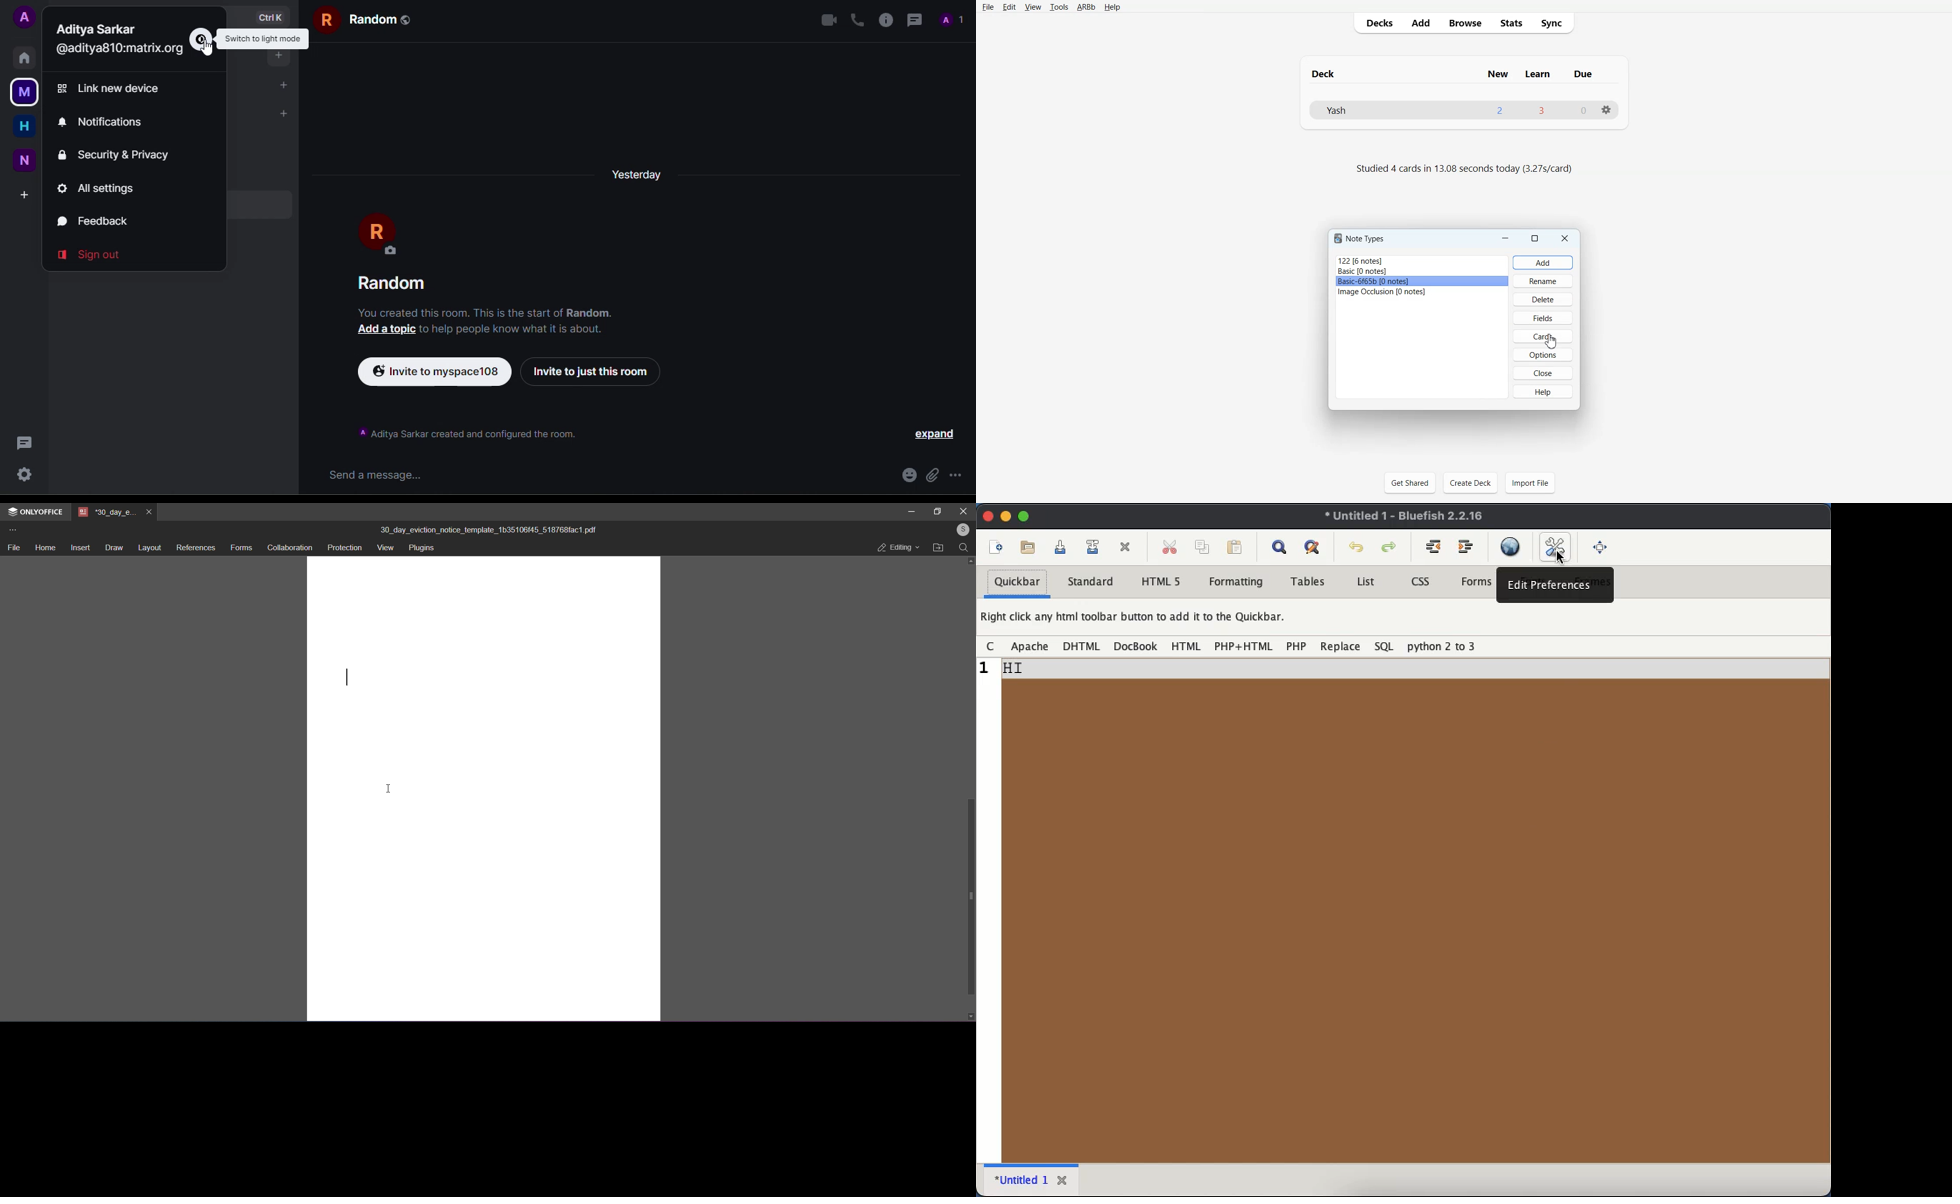 The height and width of the screenshot is (1204, 1960). I want to click on new file, so click(994, 546).